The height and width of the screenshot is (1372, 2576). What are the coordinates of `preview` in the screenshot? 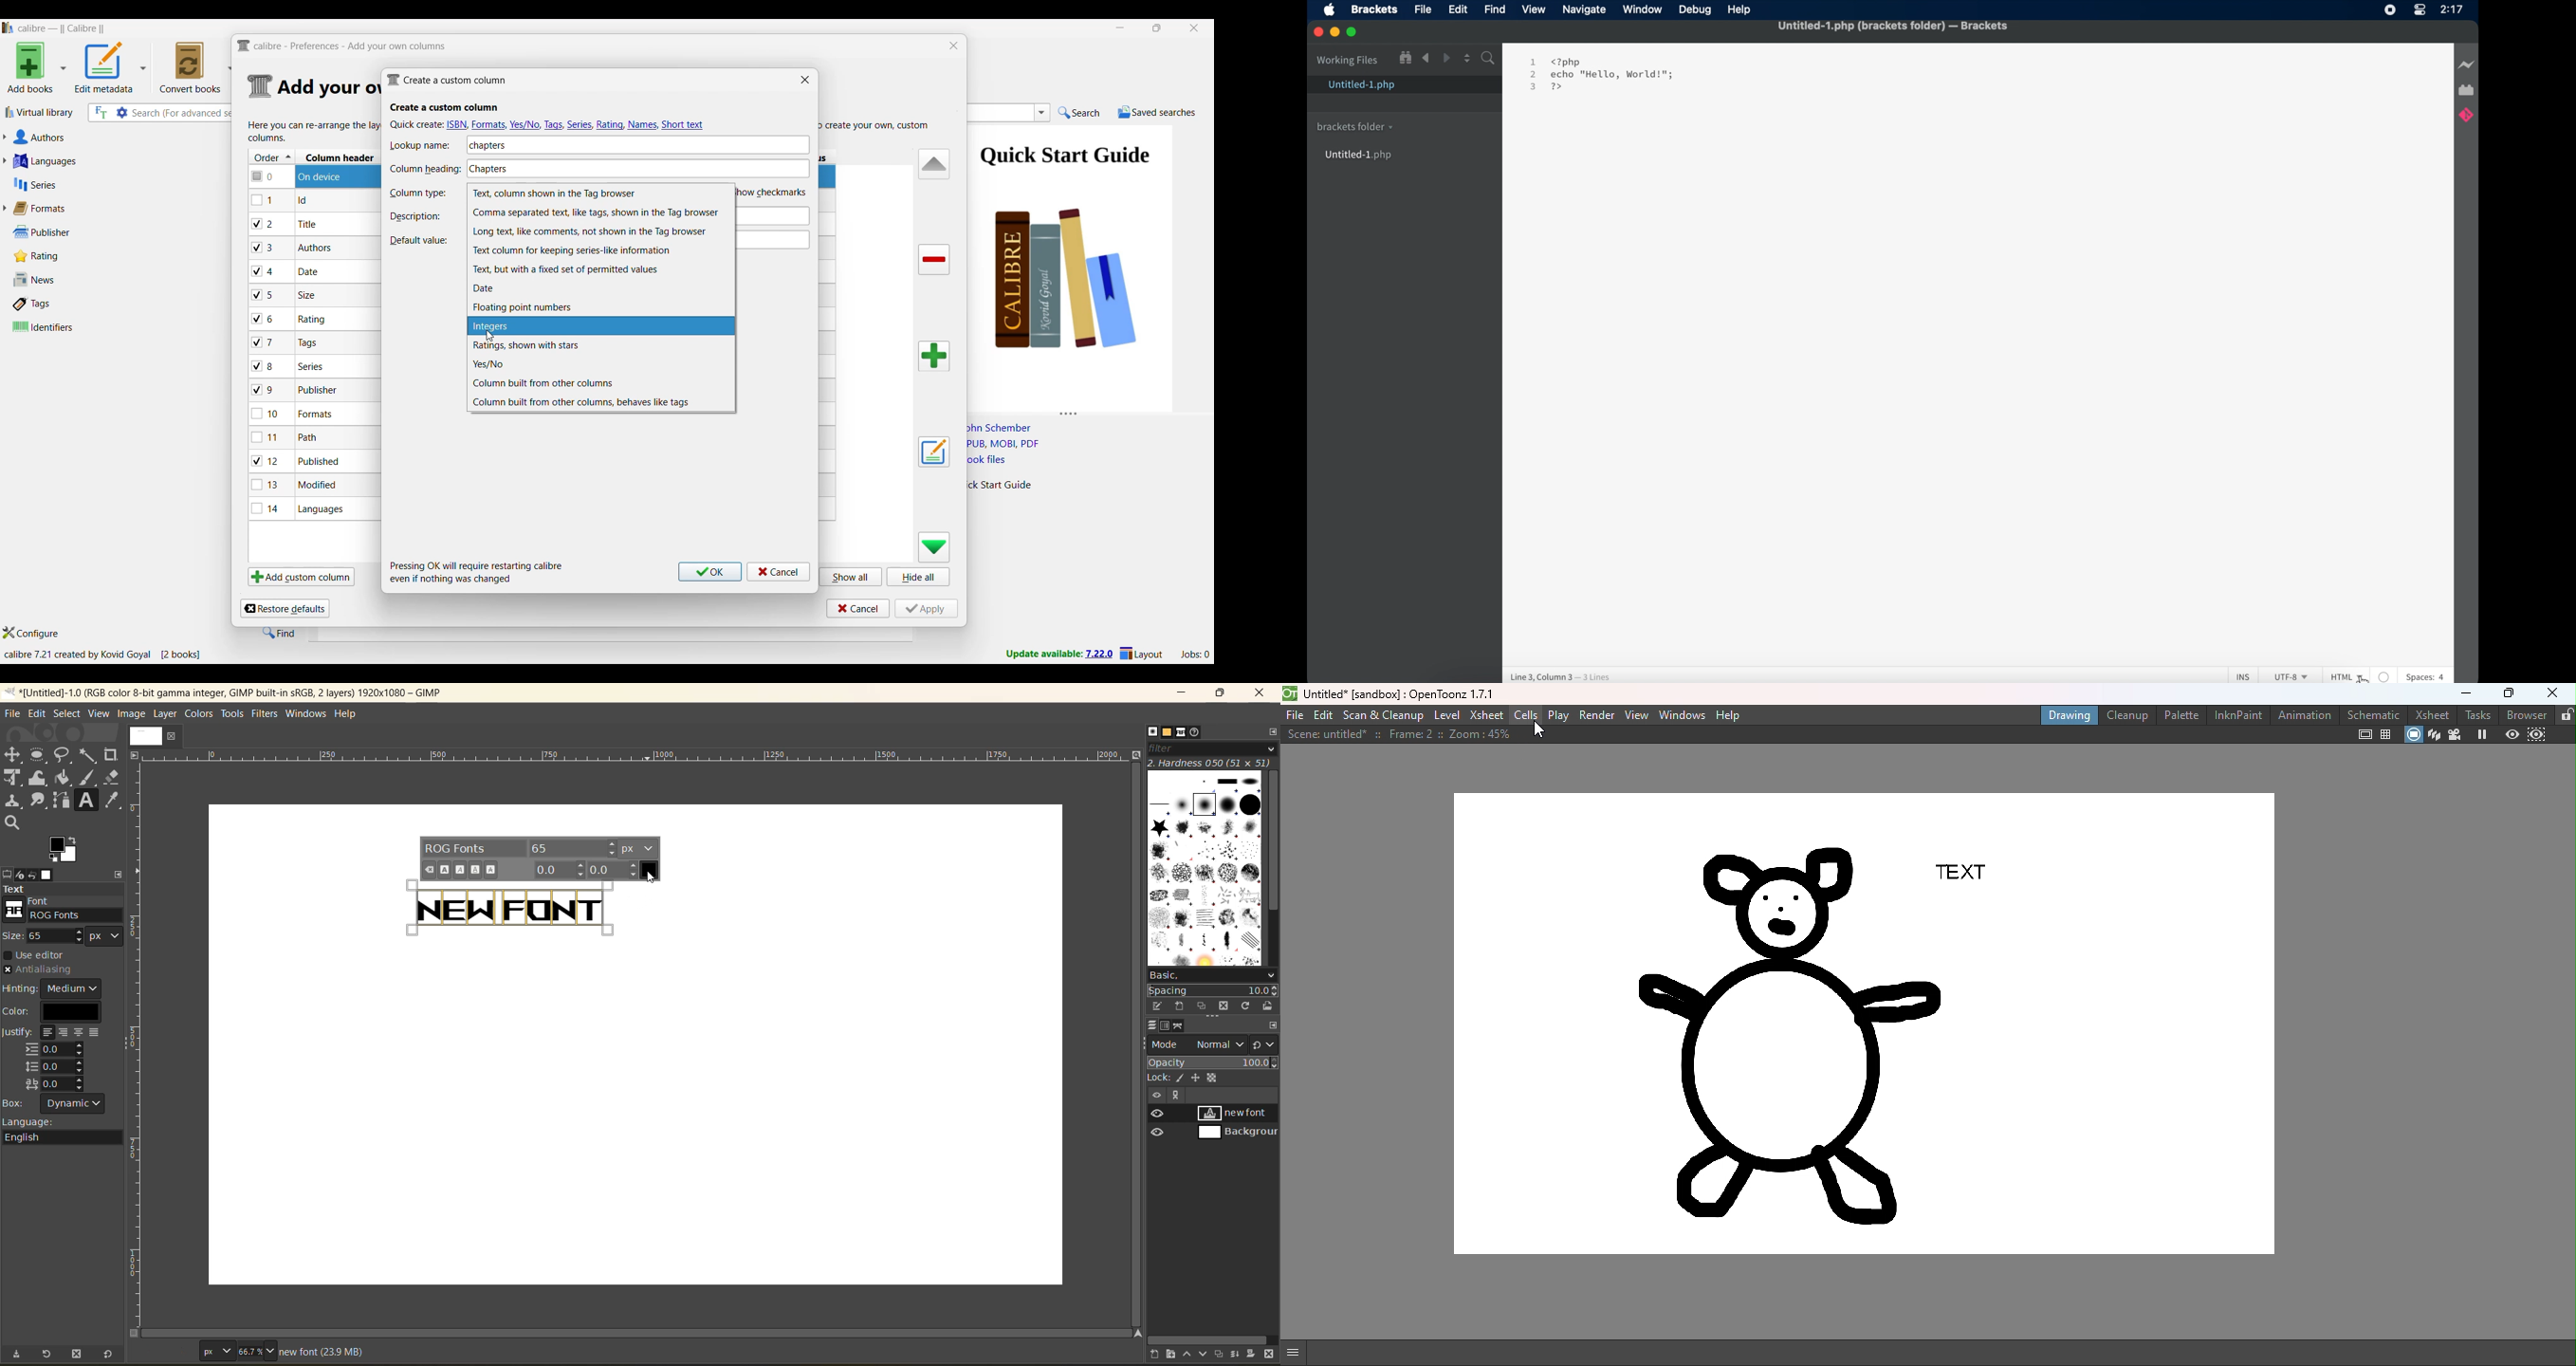 It's located at (1160, 1124).